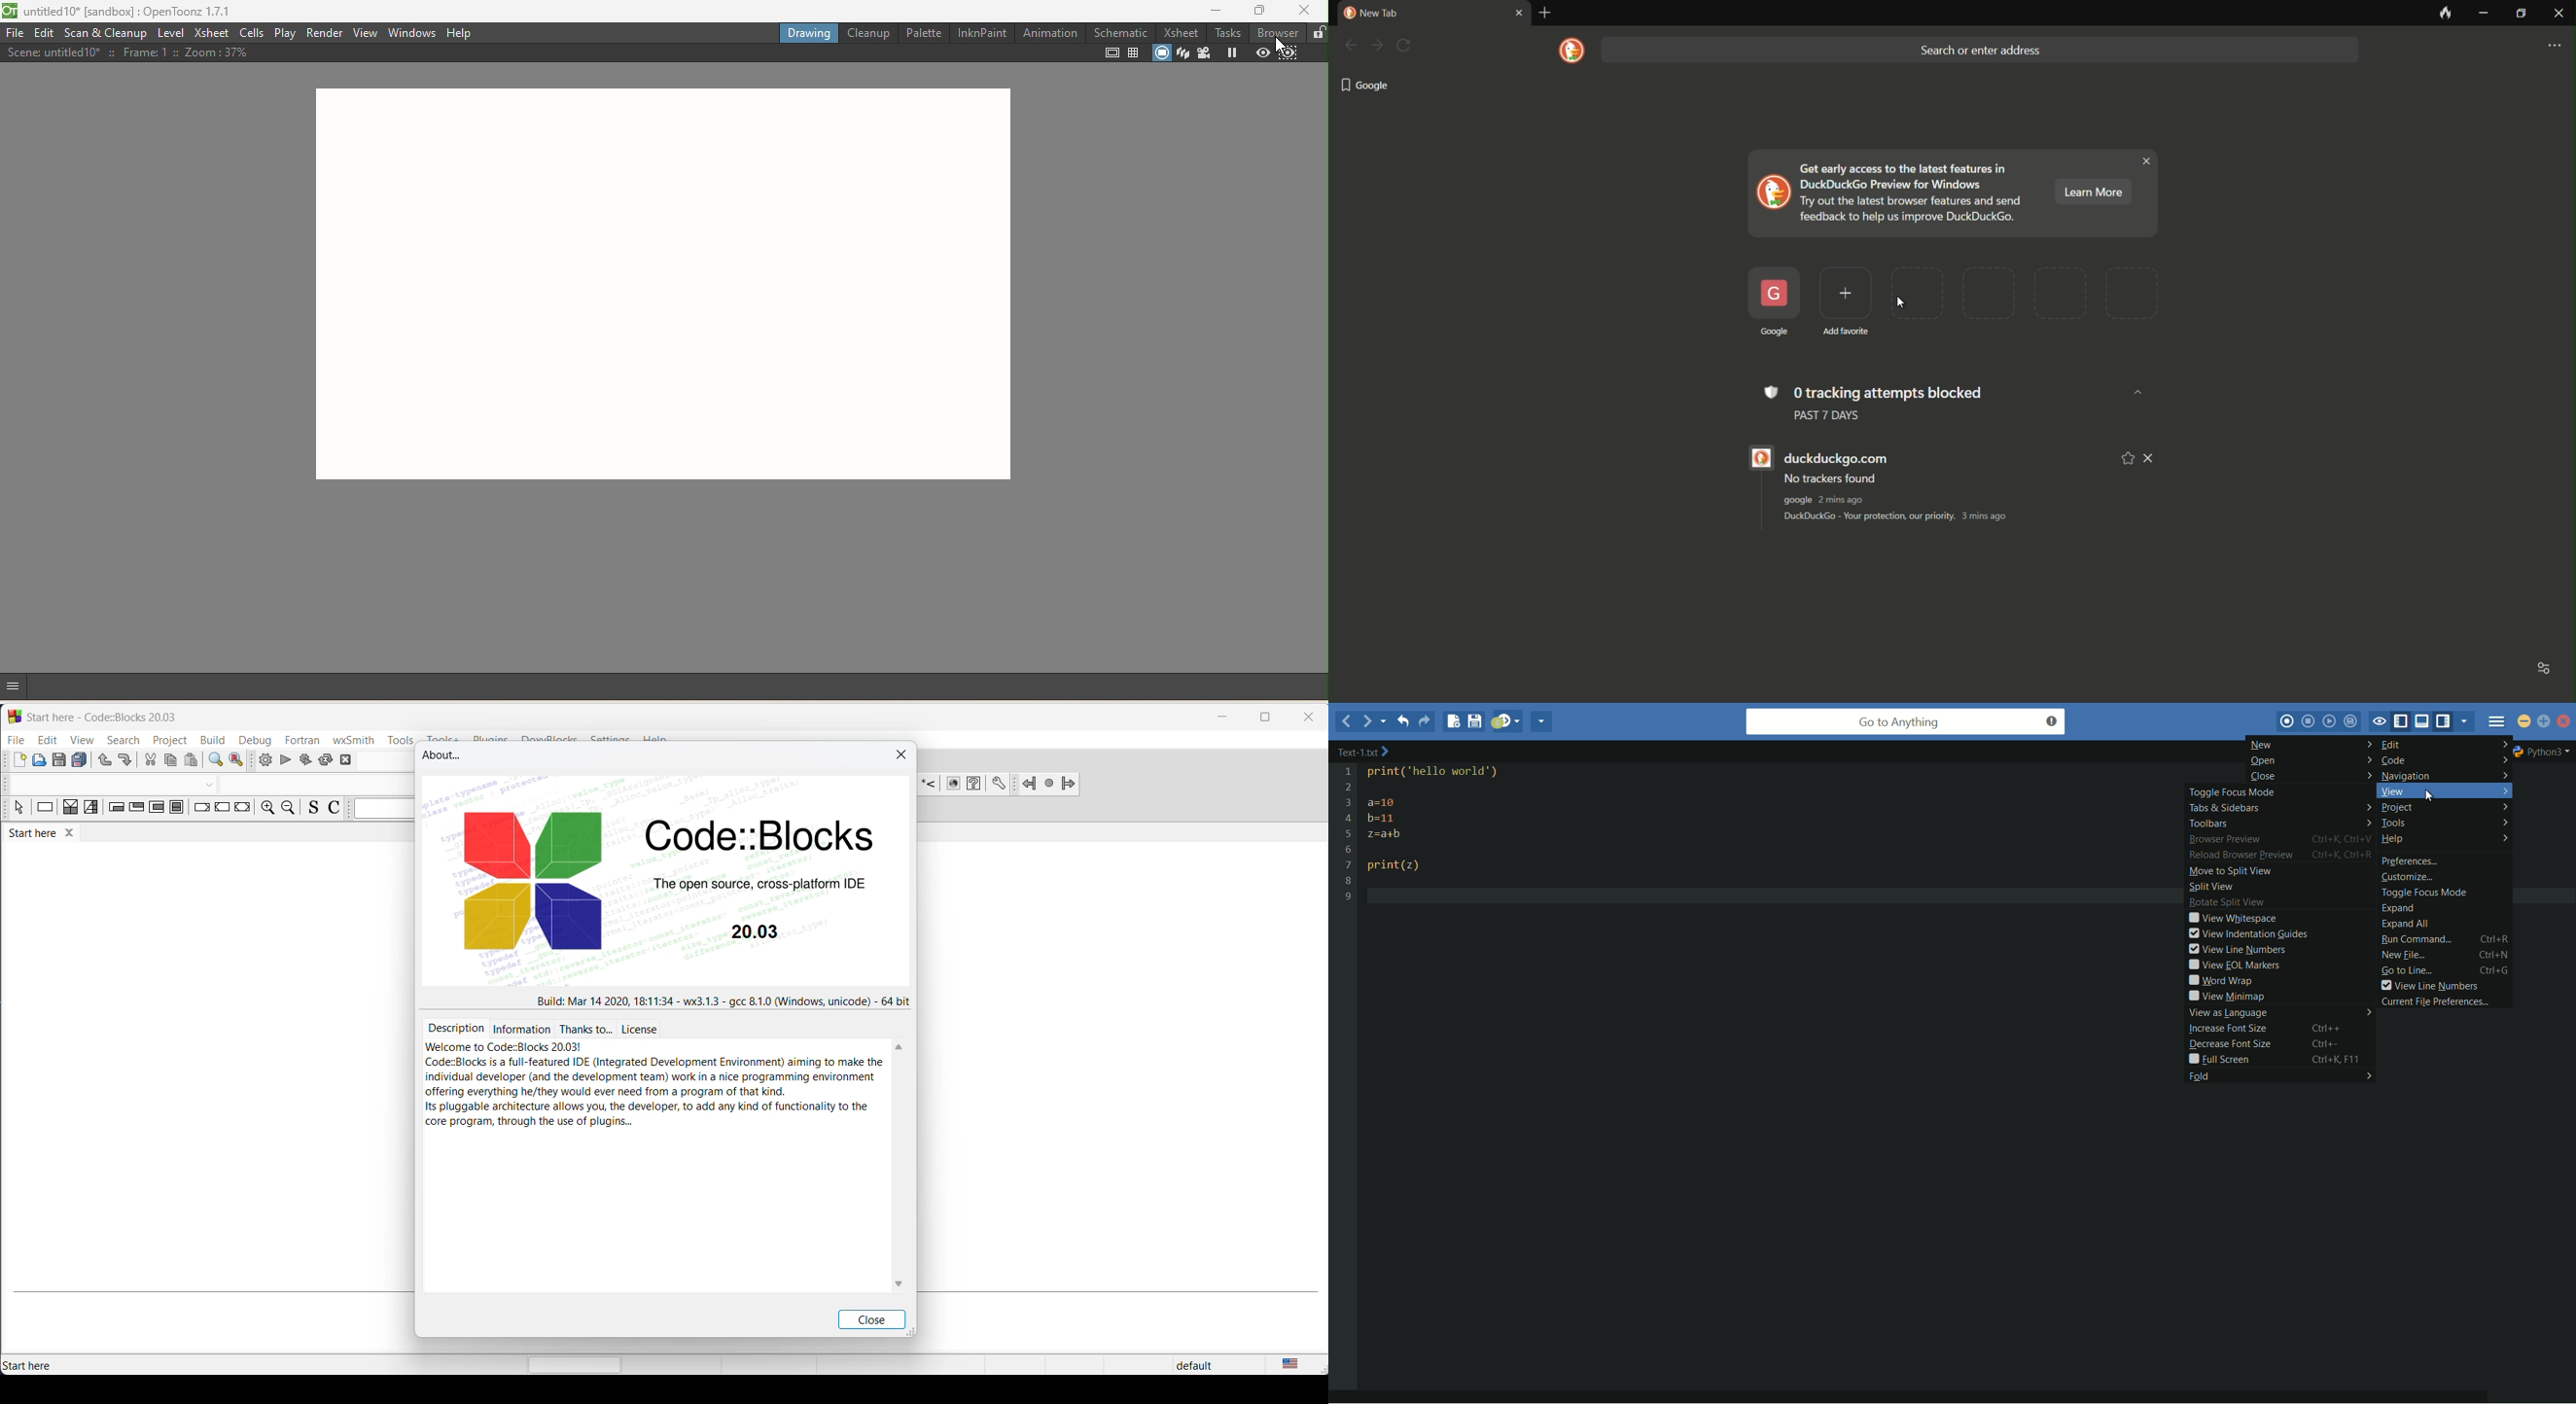 This screenshot has width=2576, height=1428. Describe the element at coordinates (150, 760) in the screenshot. I see `cut` at that location.